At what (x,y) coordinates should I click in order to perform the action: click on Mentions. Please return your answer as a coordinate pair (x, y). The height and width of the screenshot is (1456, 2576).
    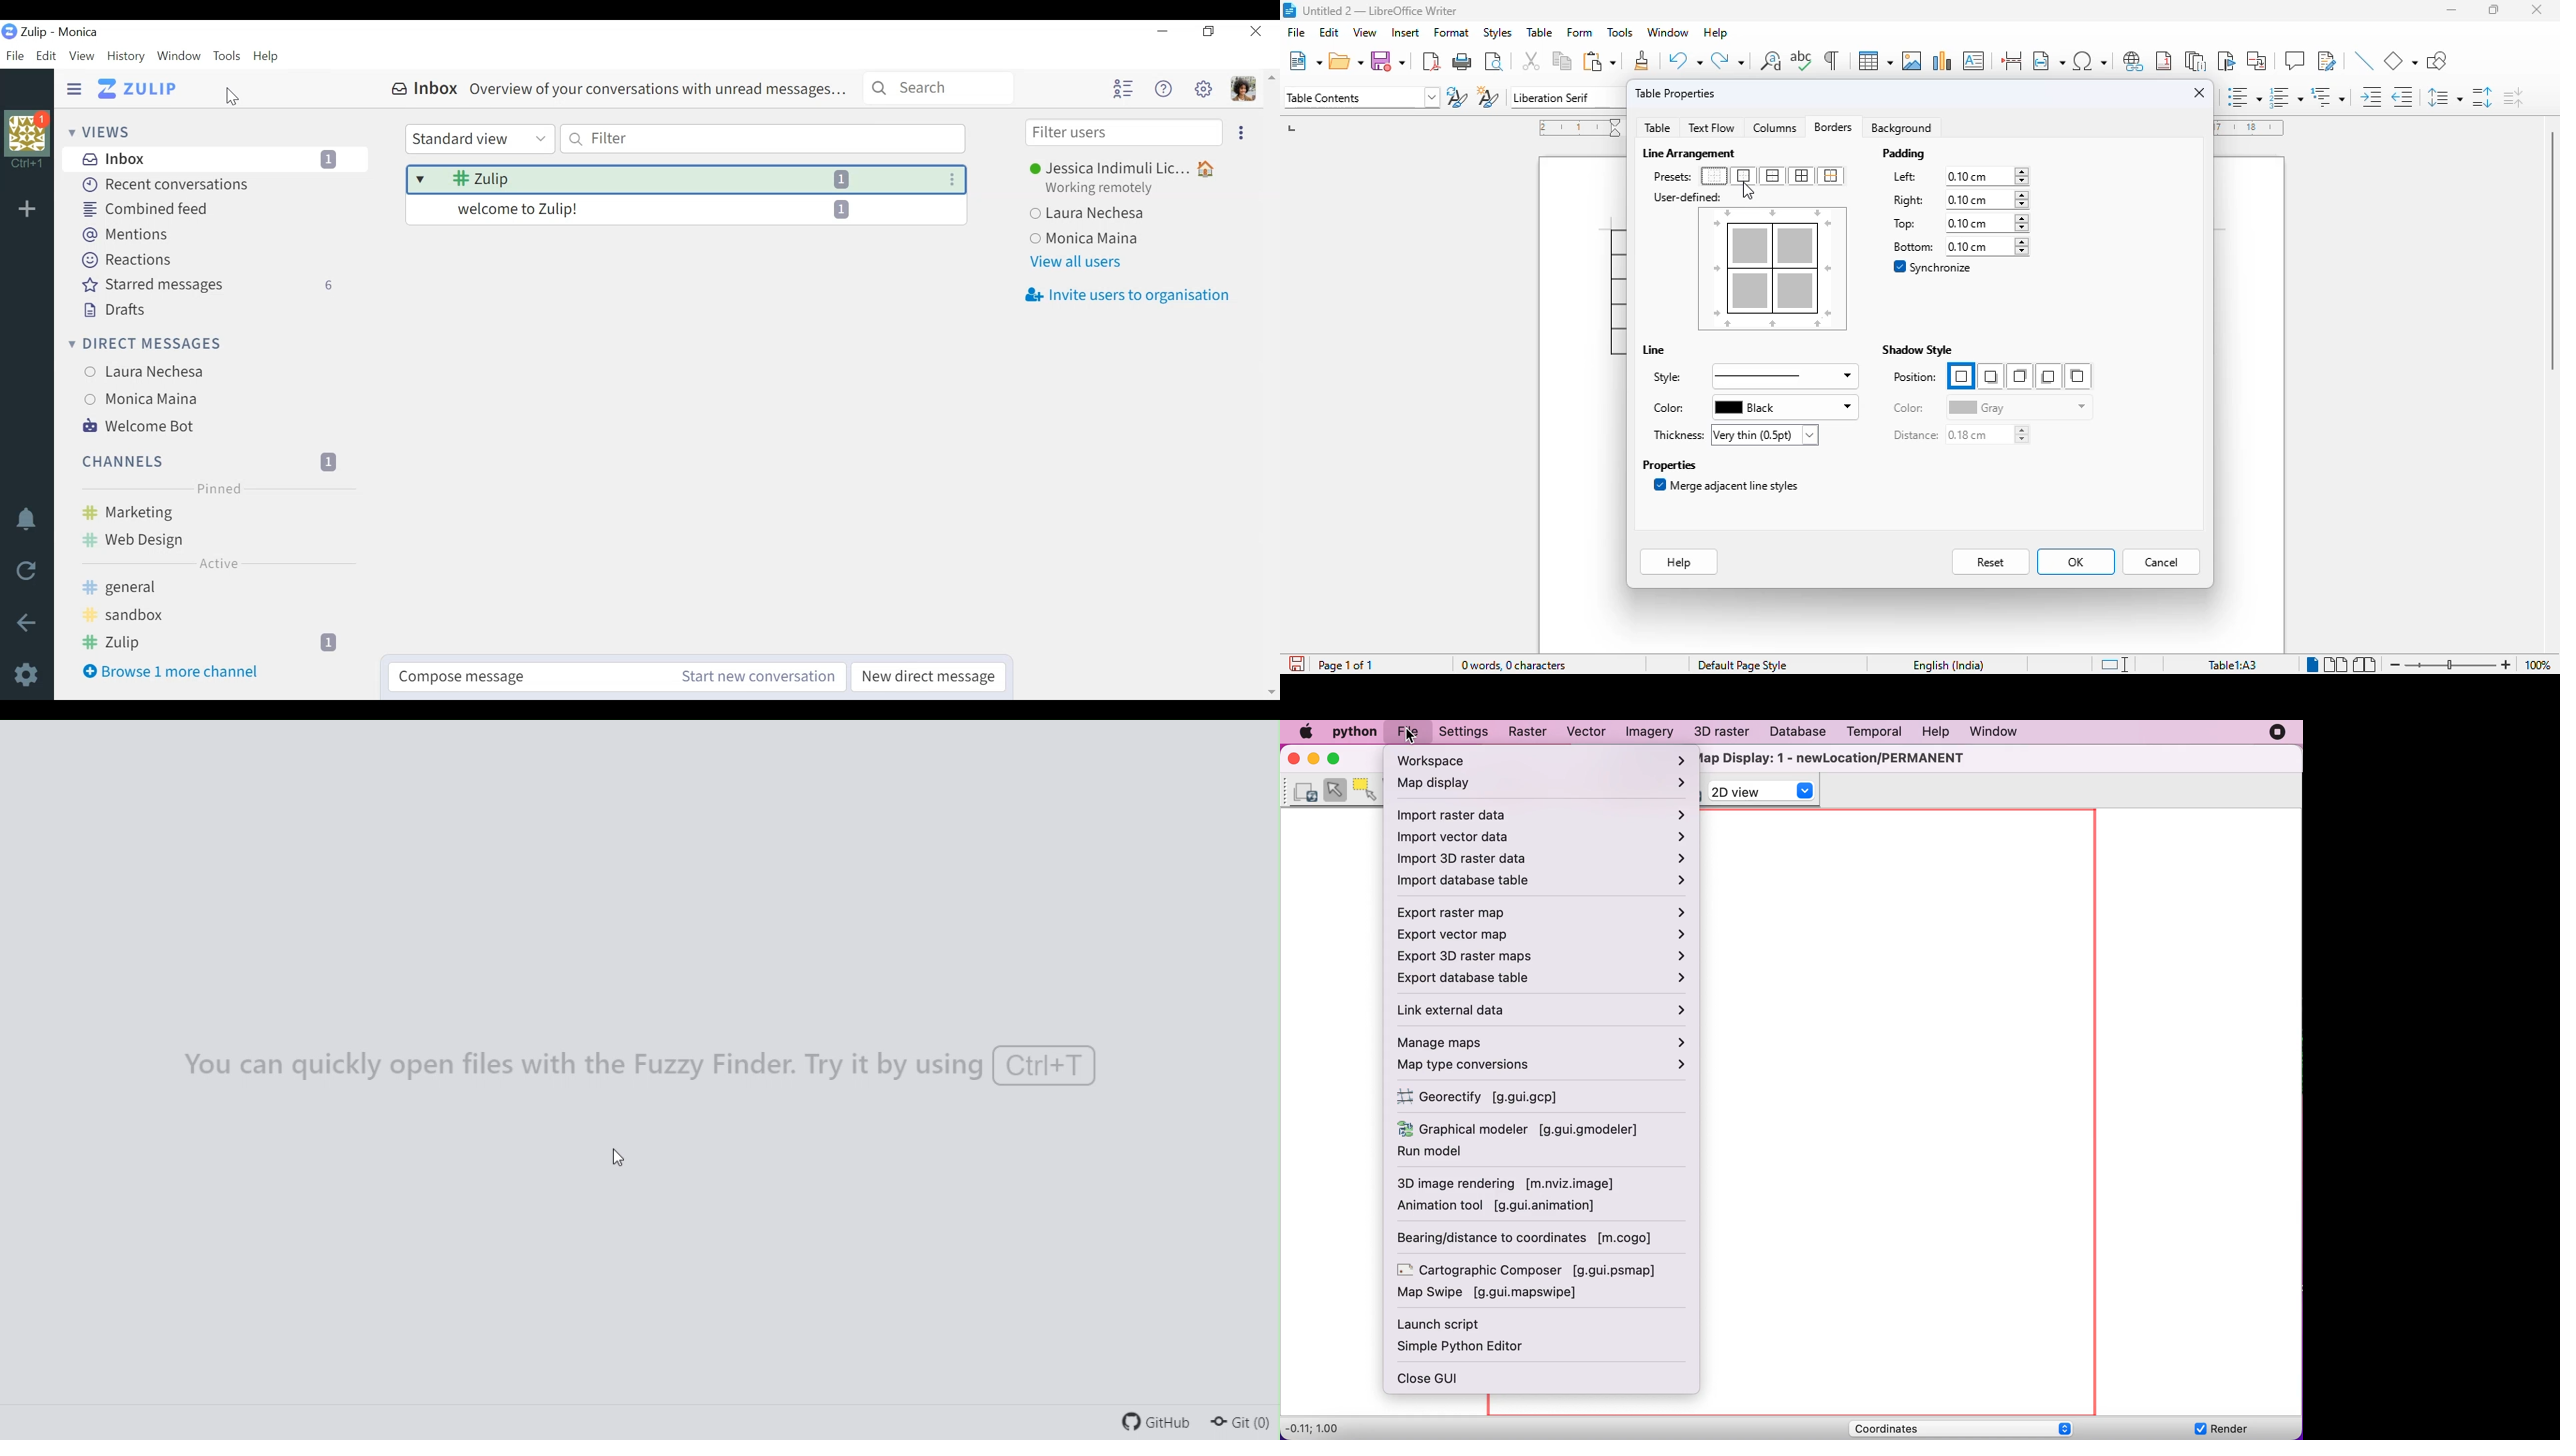
    Looking at the image, I should click on (121, 235).